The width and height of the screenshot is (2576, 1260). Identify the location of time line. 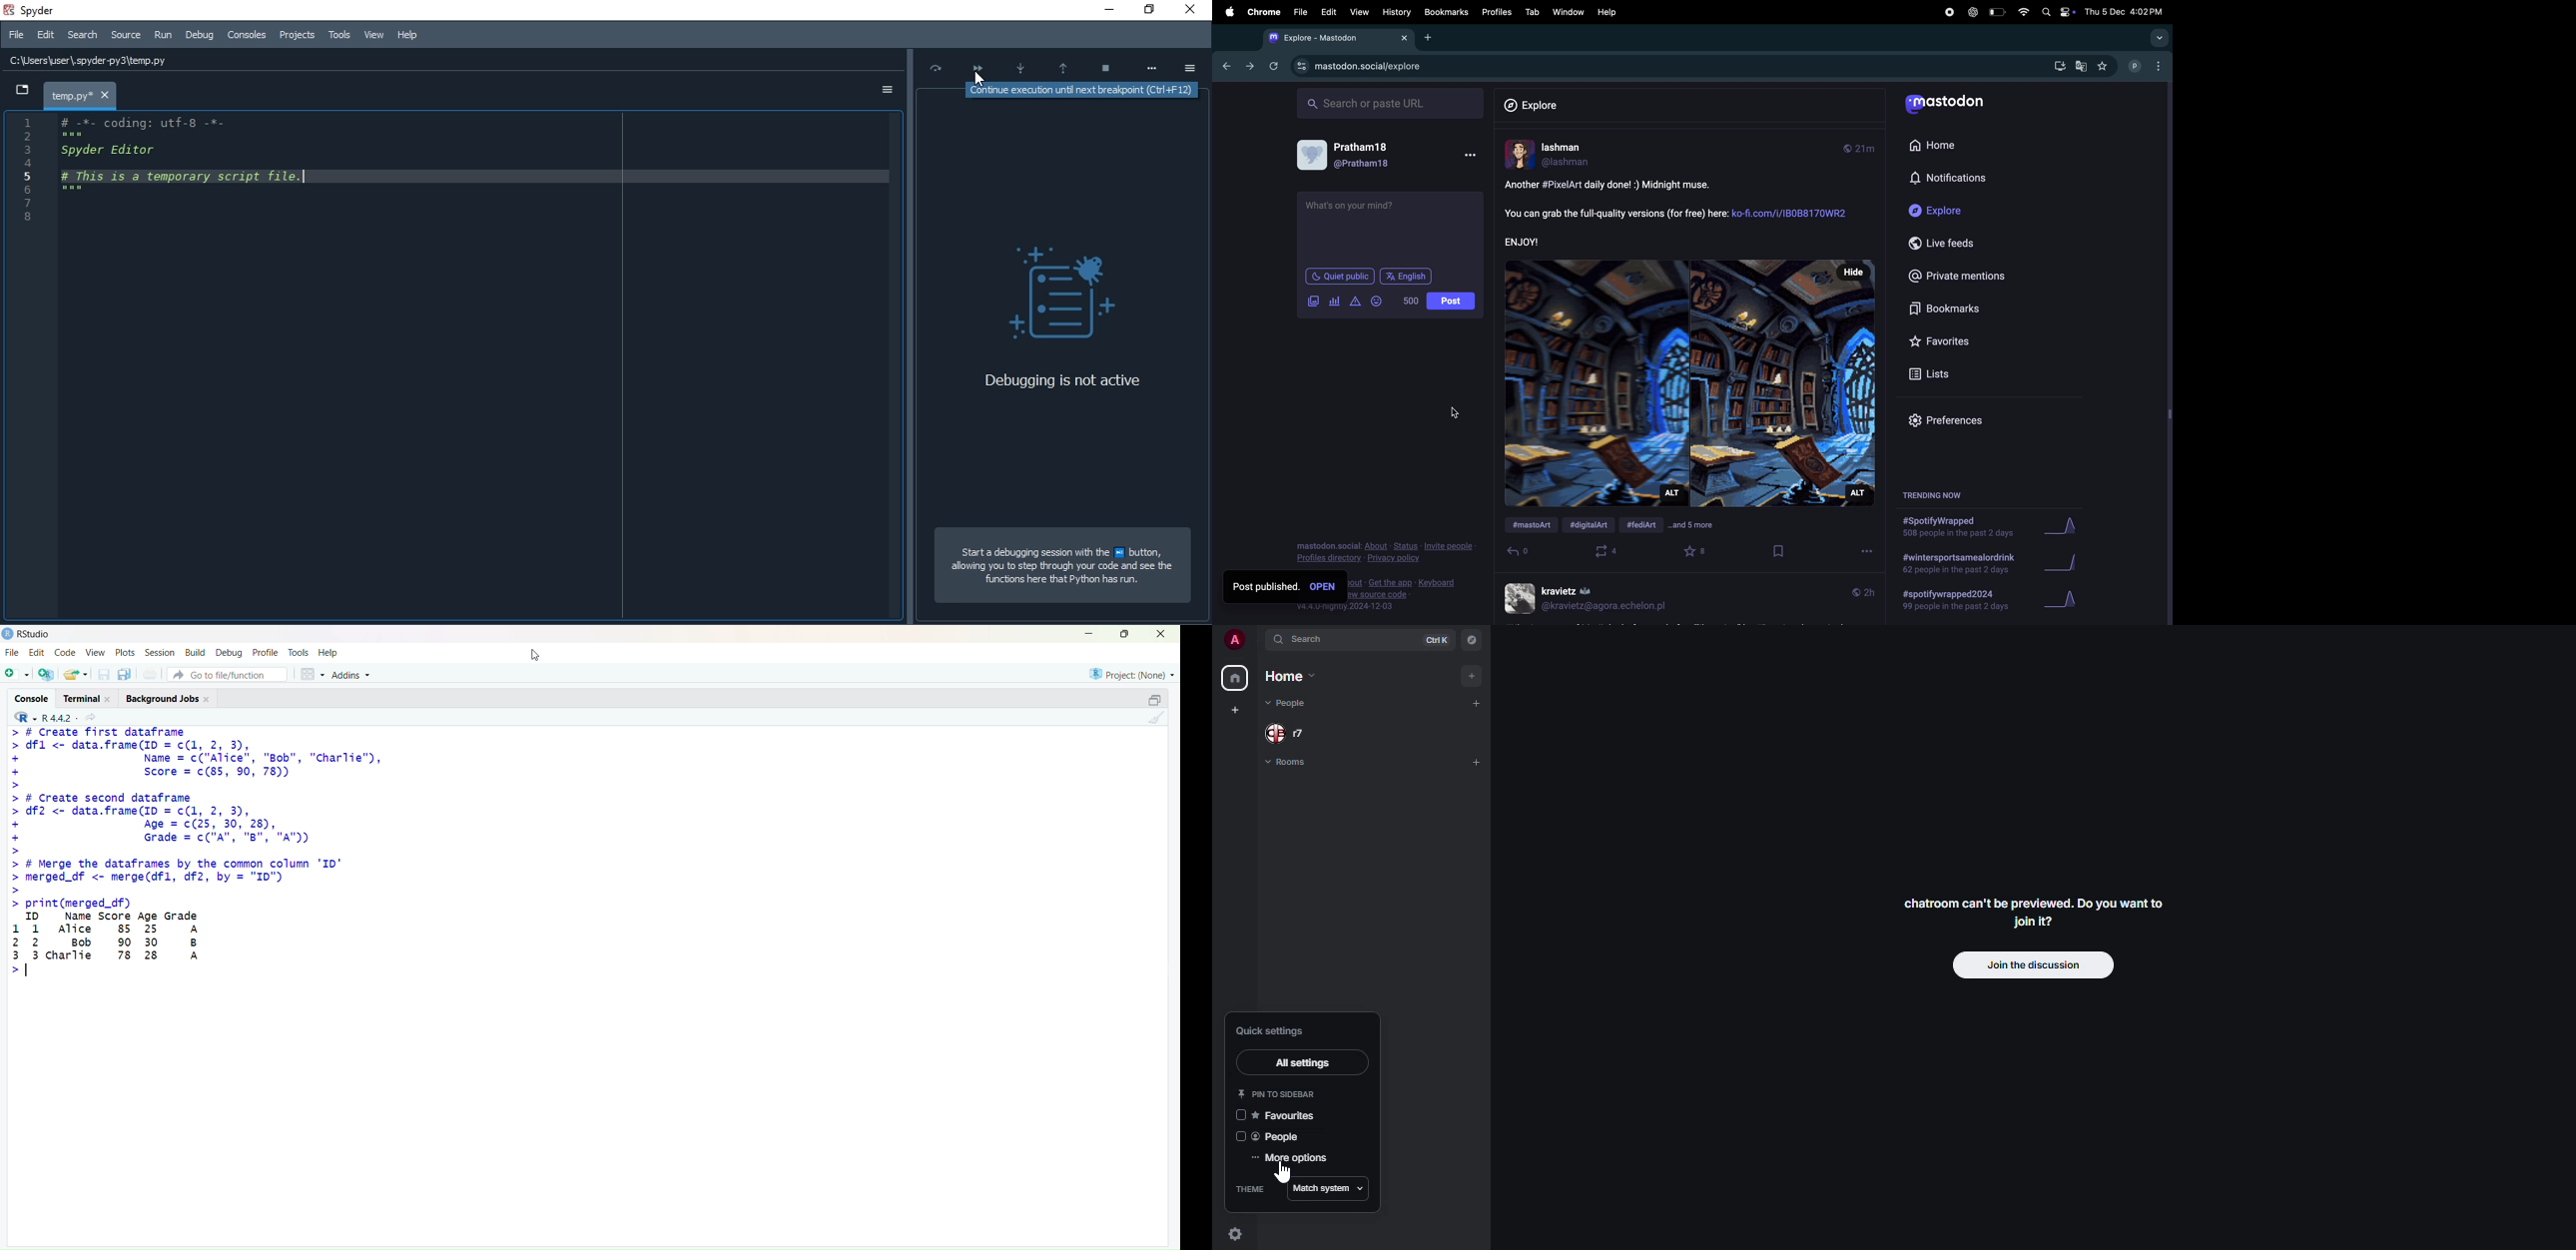
(1861, 592).